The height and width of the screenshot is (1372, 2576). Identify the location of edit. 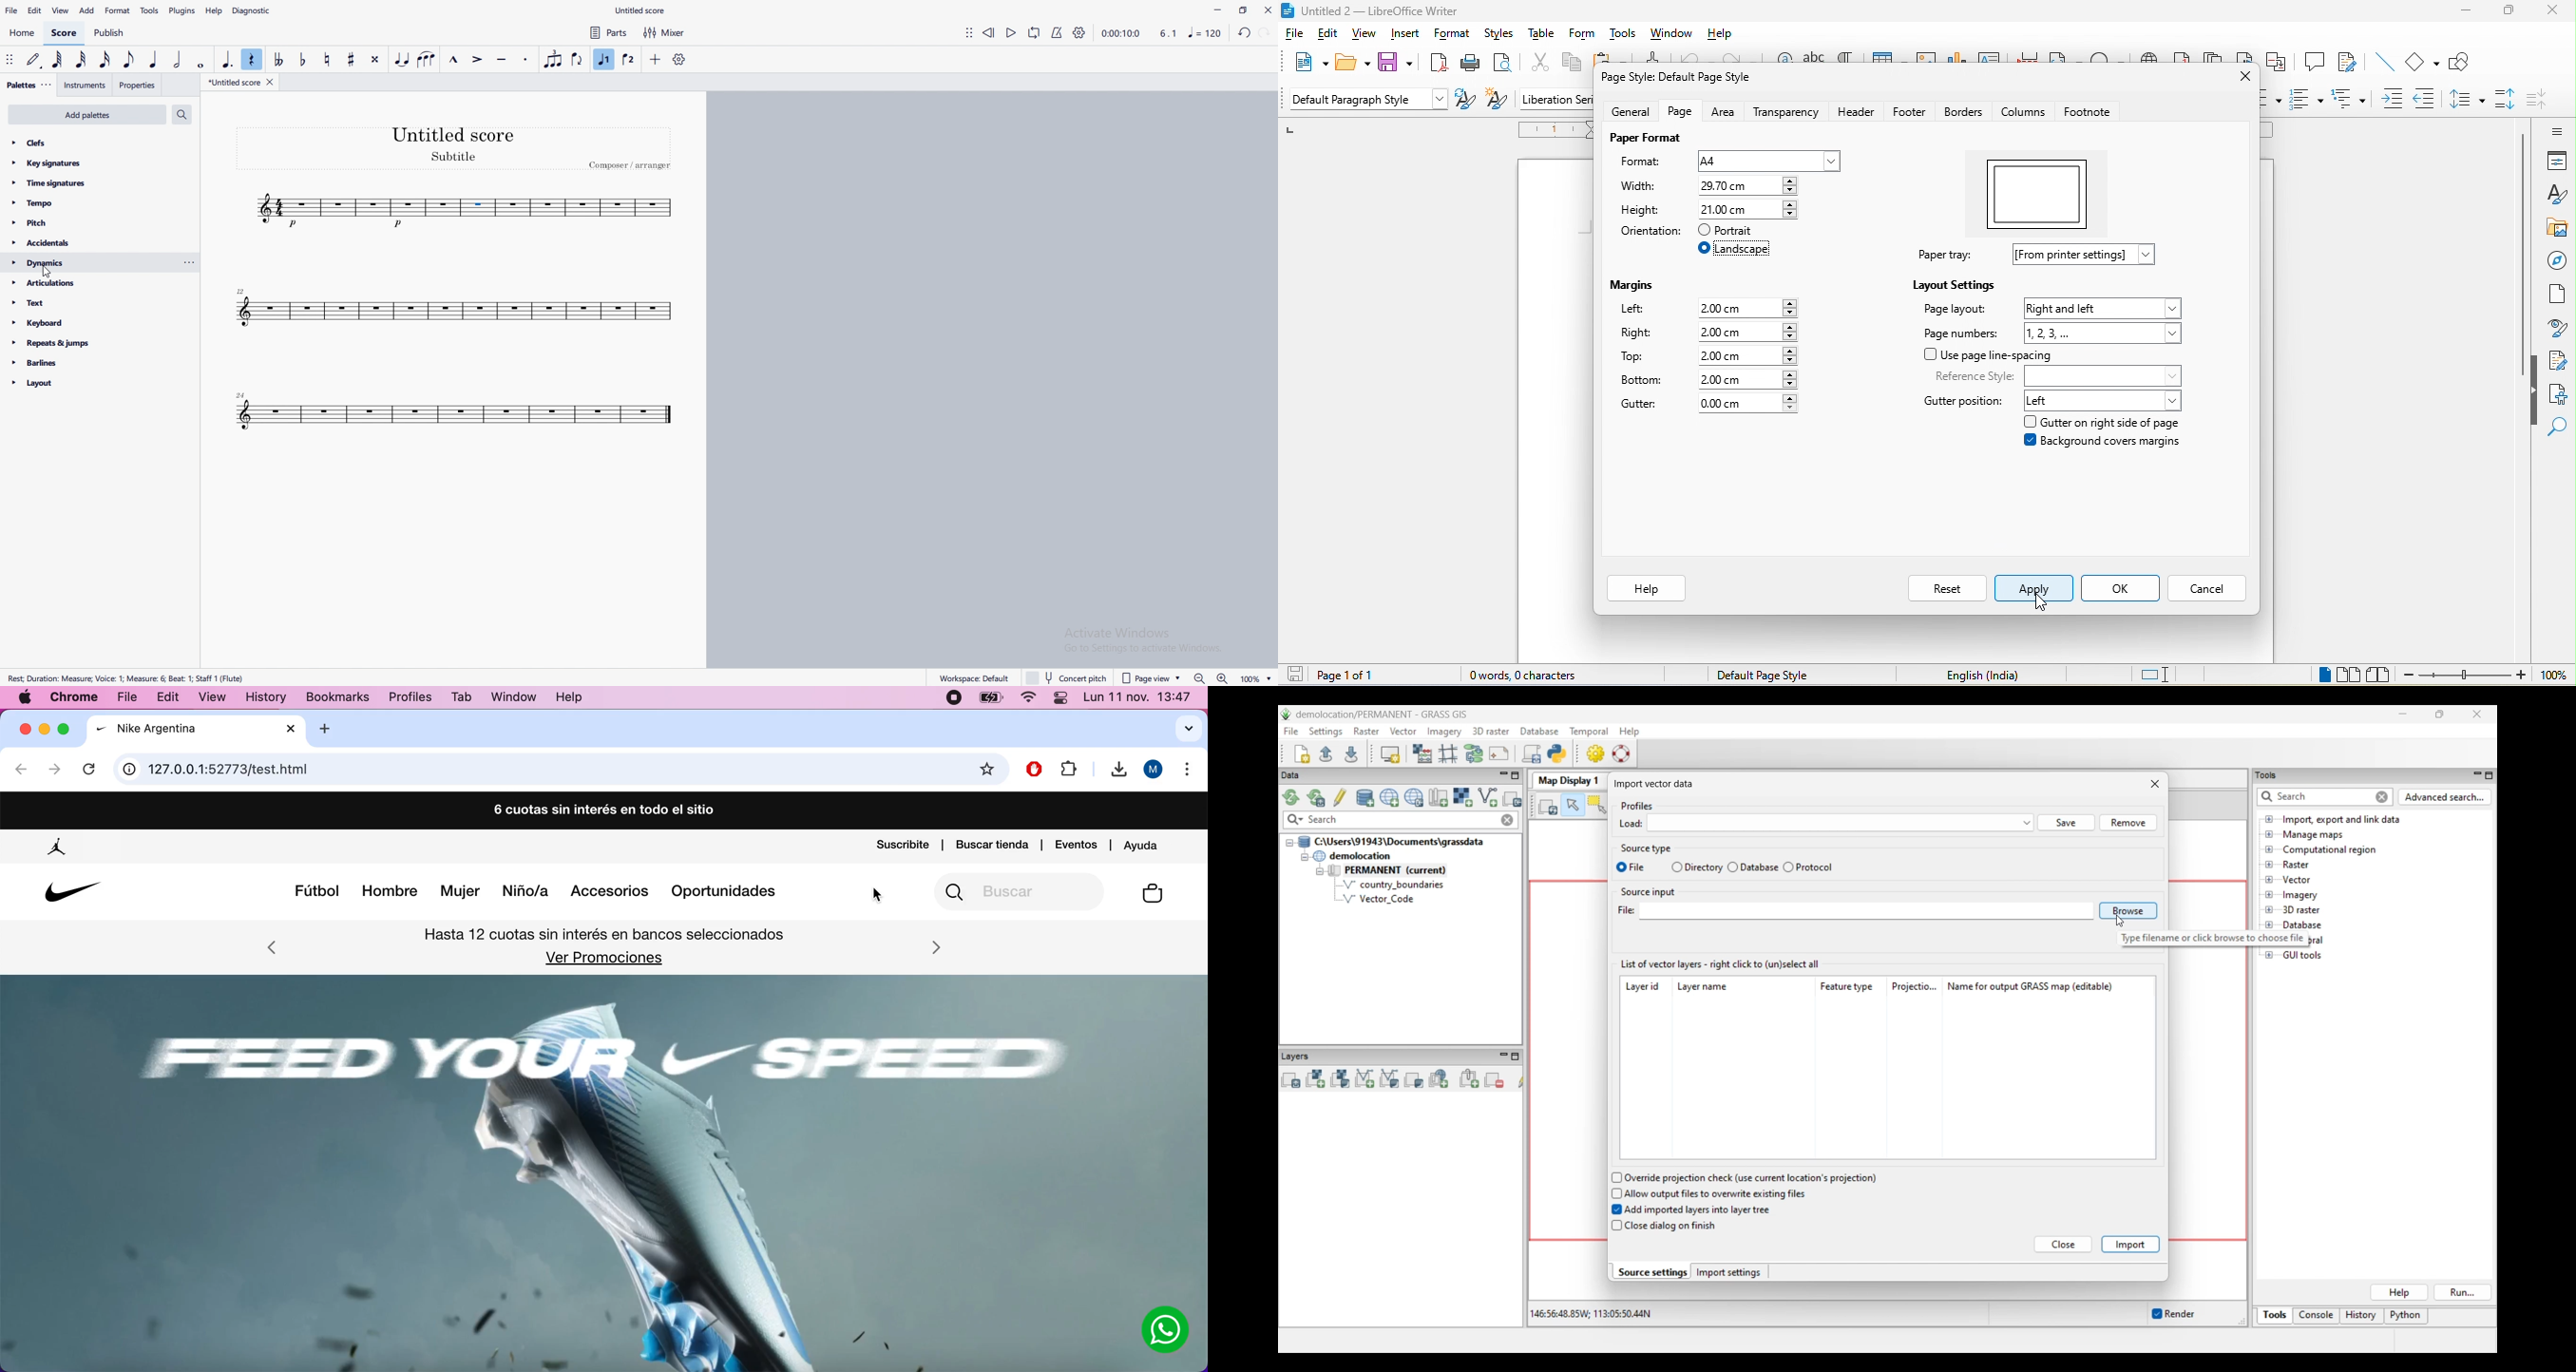
(173, 697).